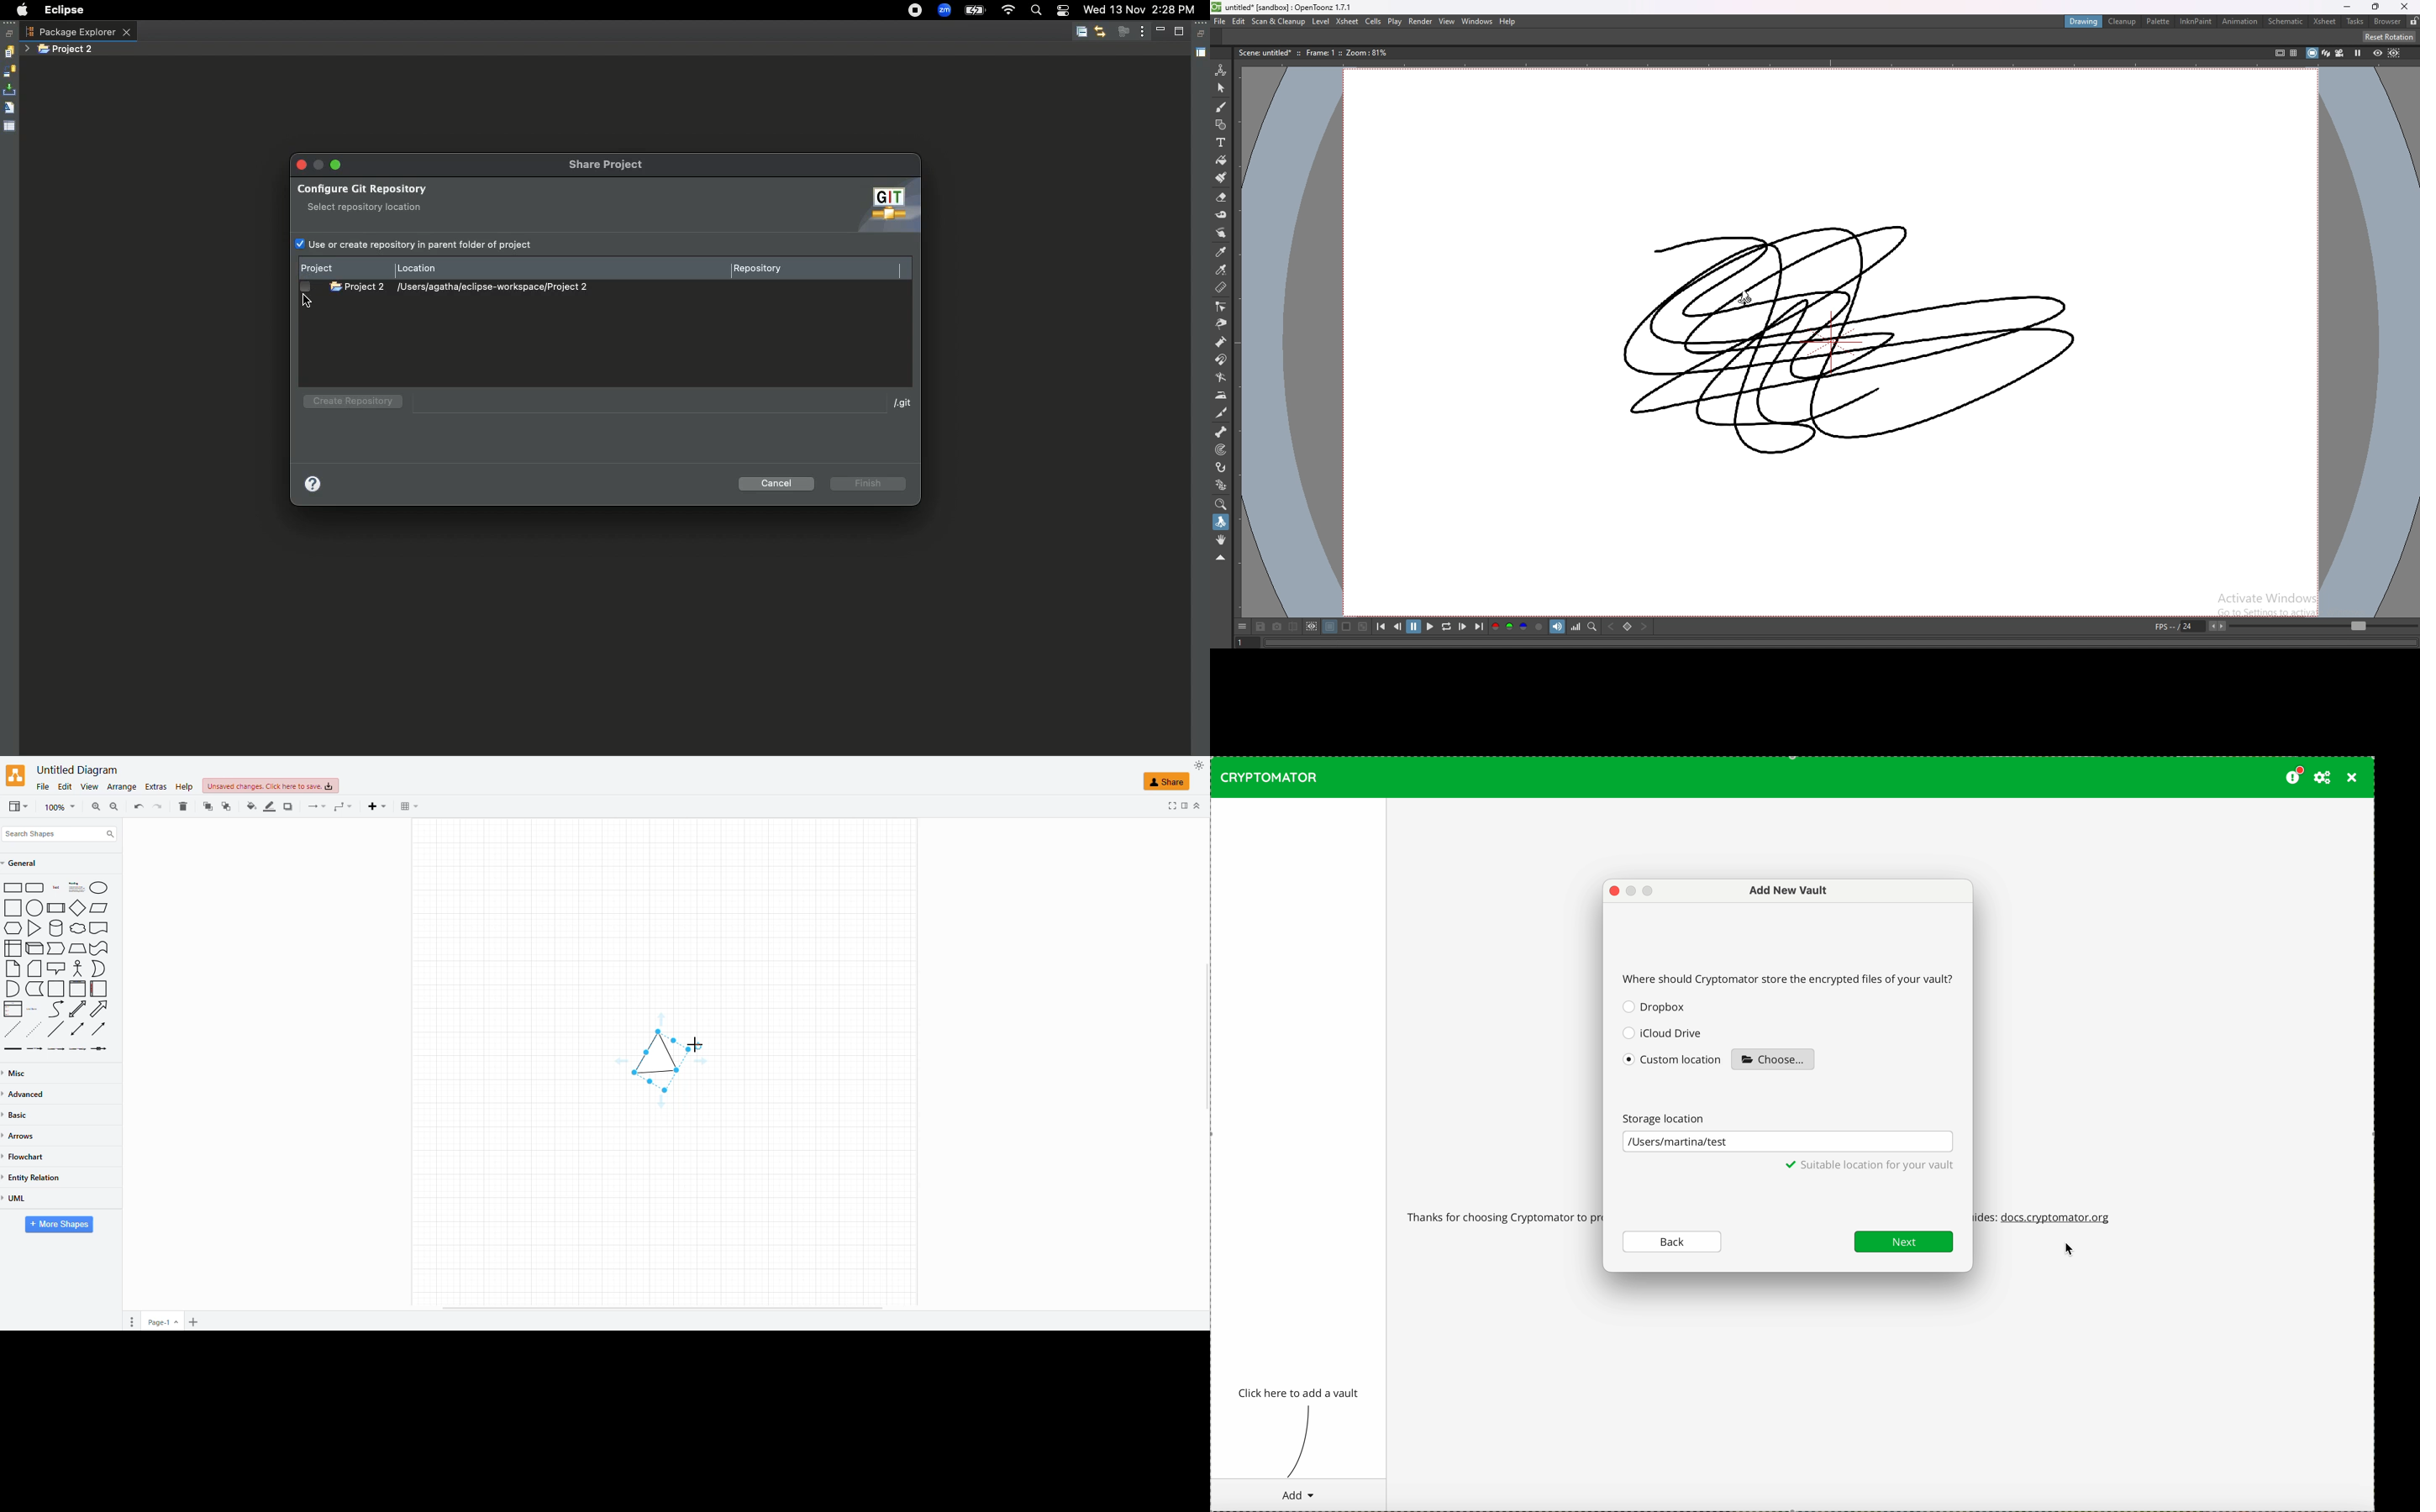 Image resolution: width=2436 pixels, height=1512 pixels. I want to click on Person, so click(78, 968).